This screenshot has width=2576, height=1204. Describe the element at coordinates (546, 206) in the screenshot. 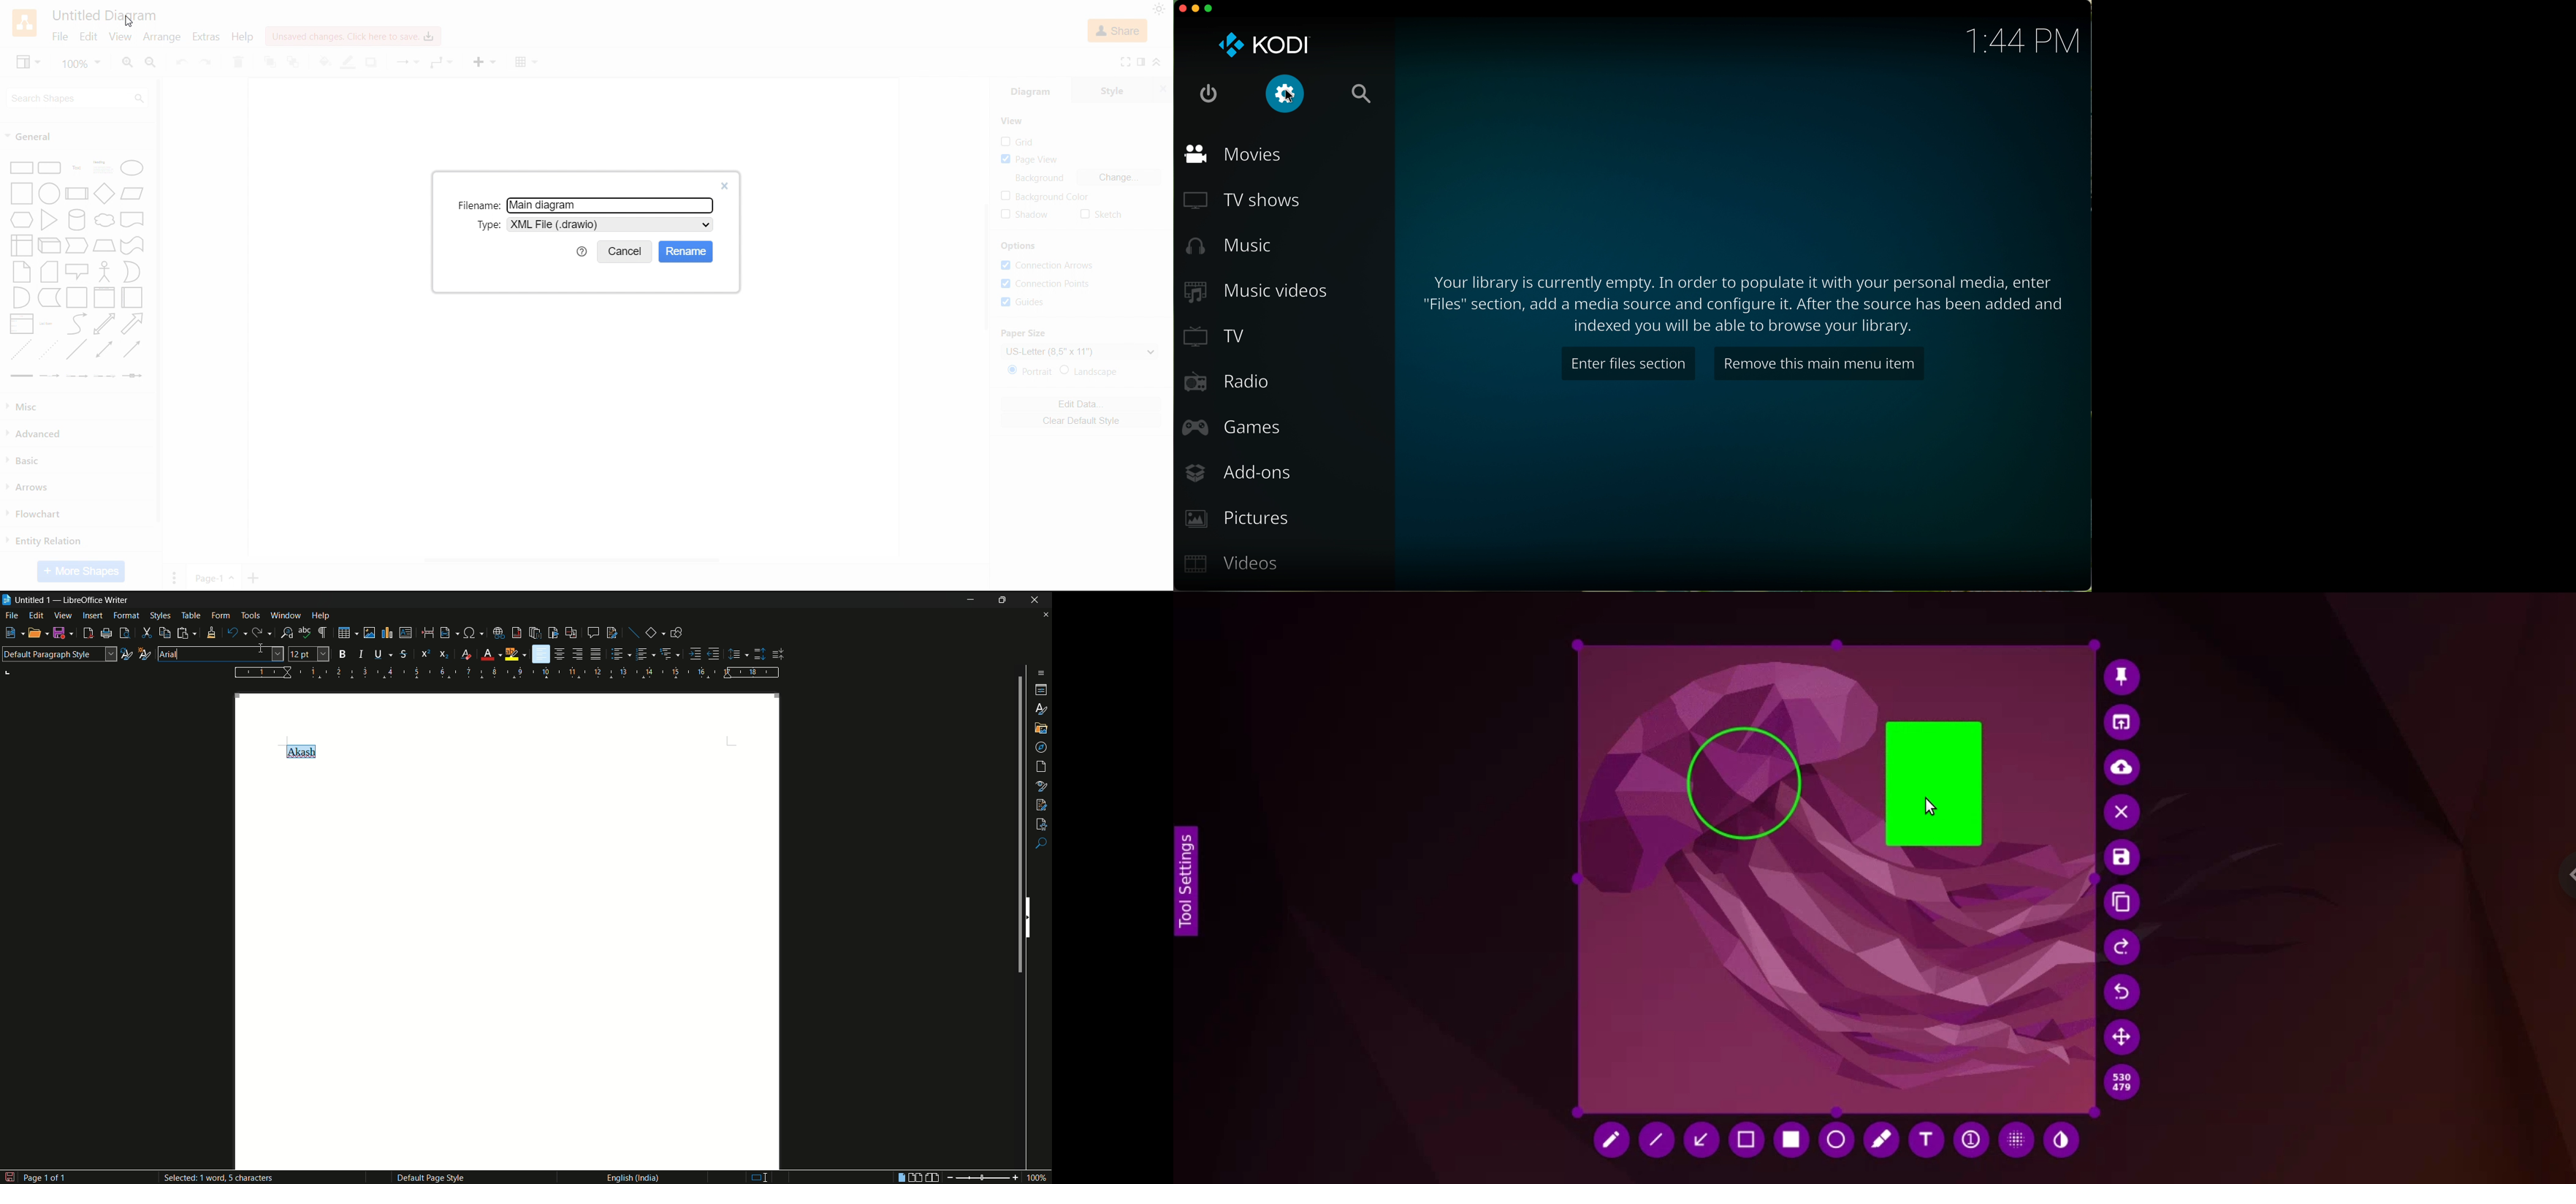

I see `New file name ` at that location.